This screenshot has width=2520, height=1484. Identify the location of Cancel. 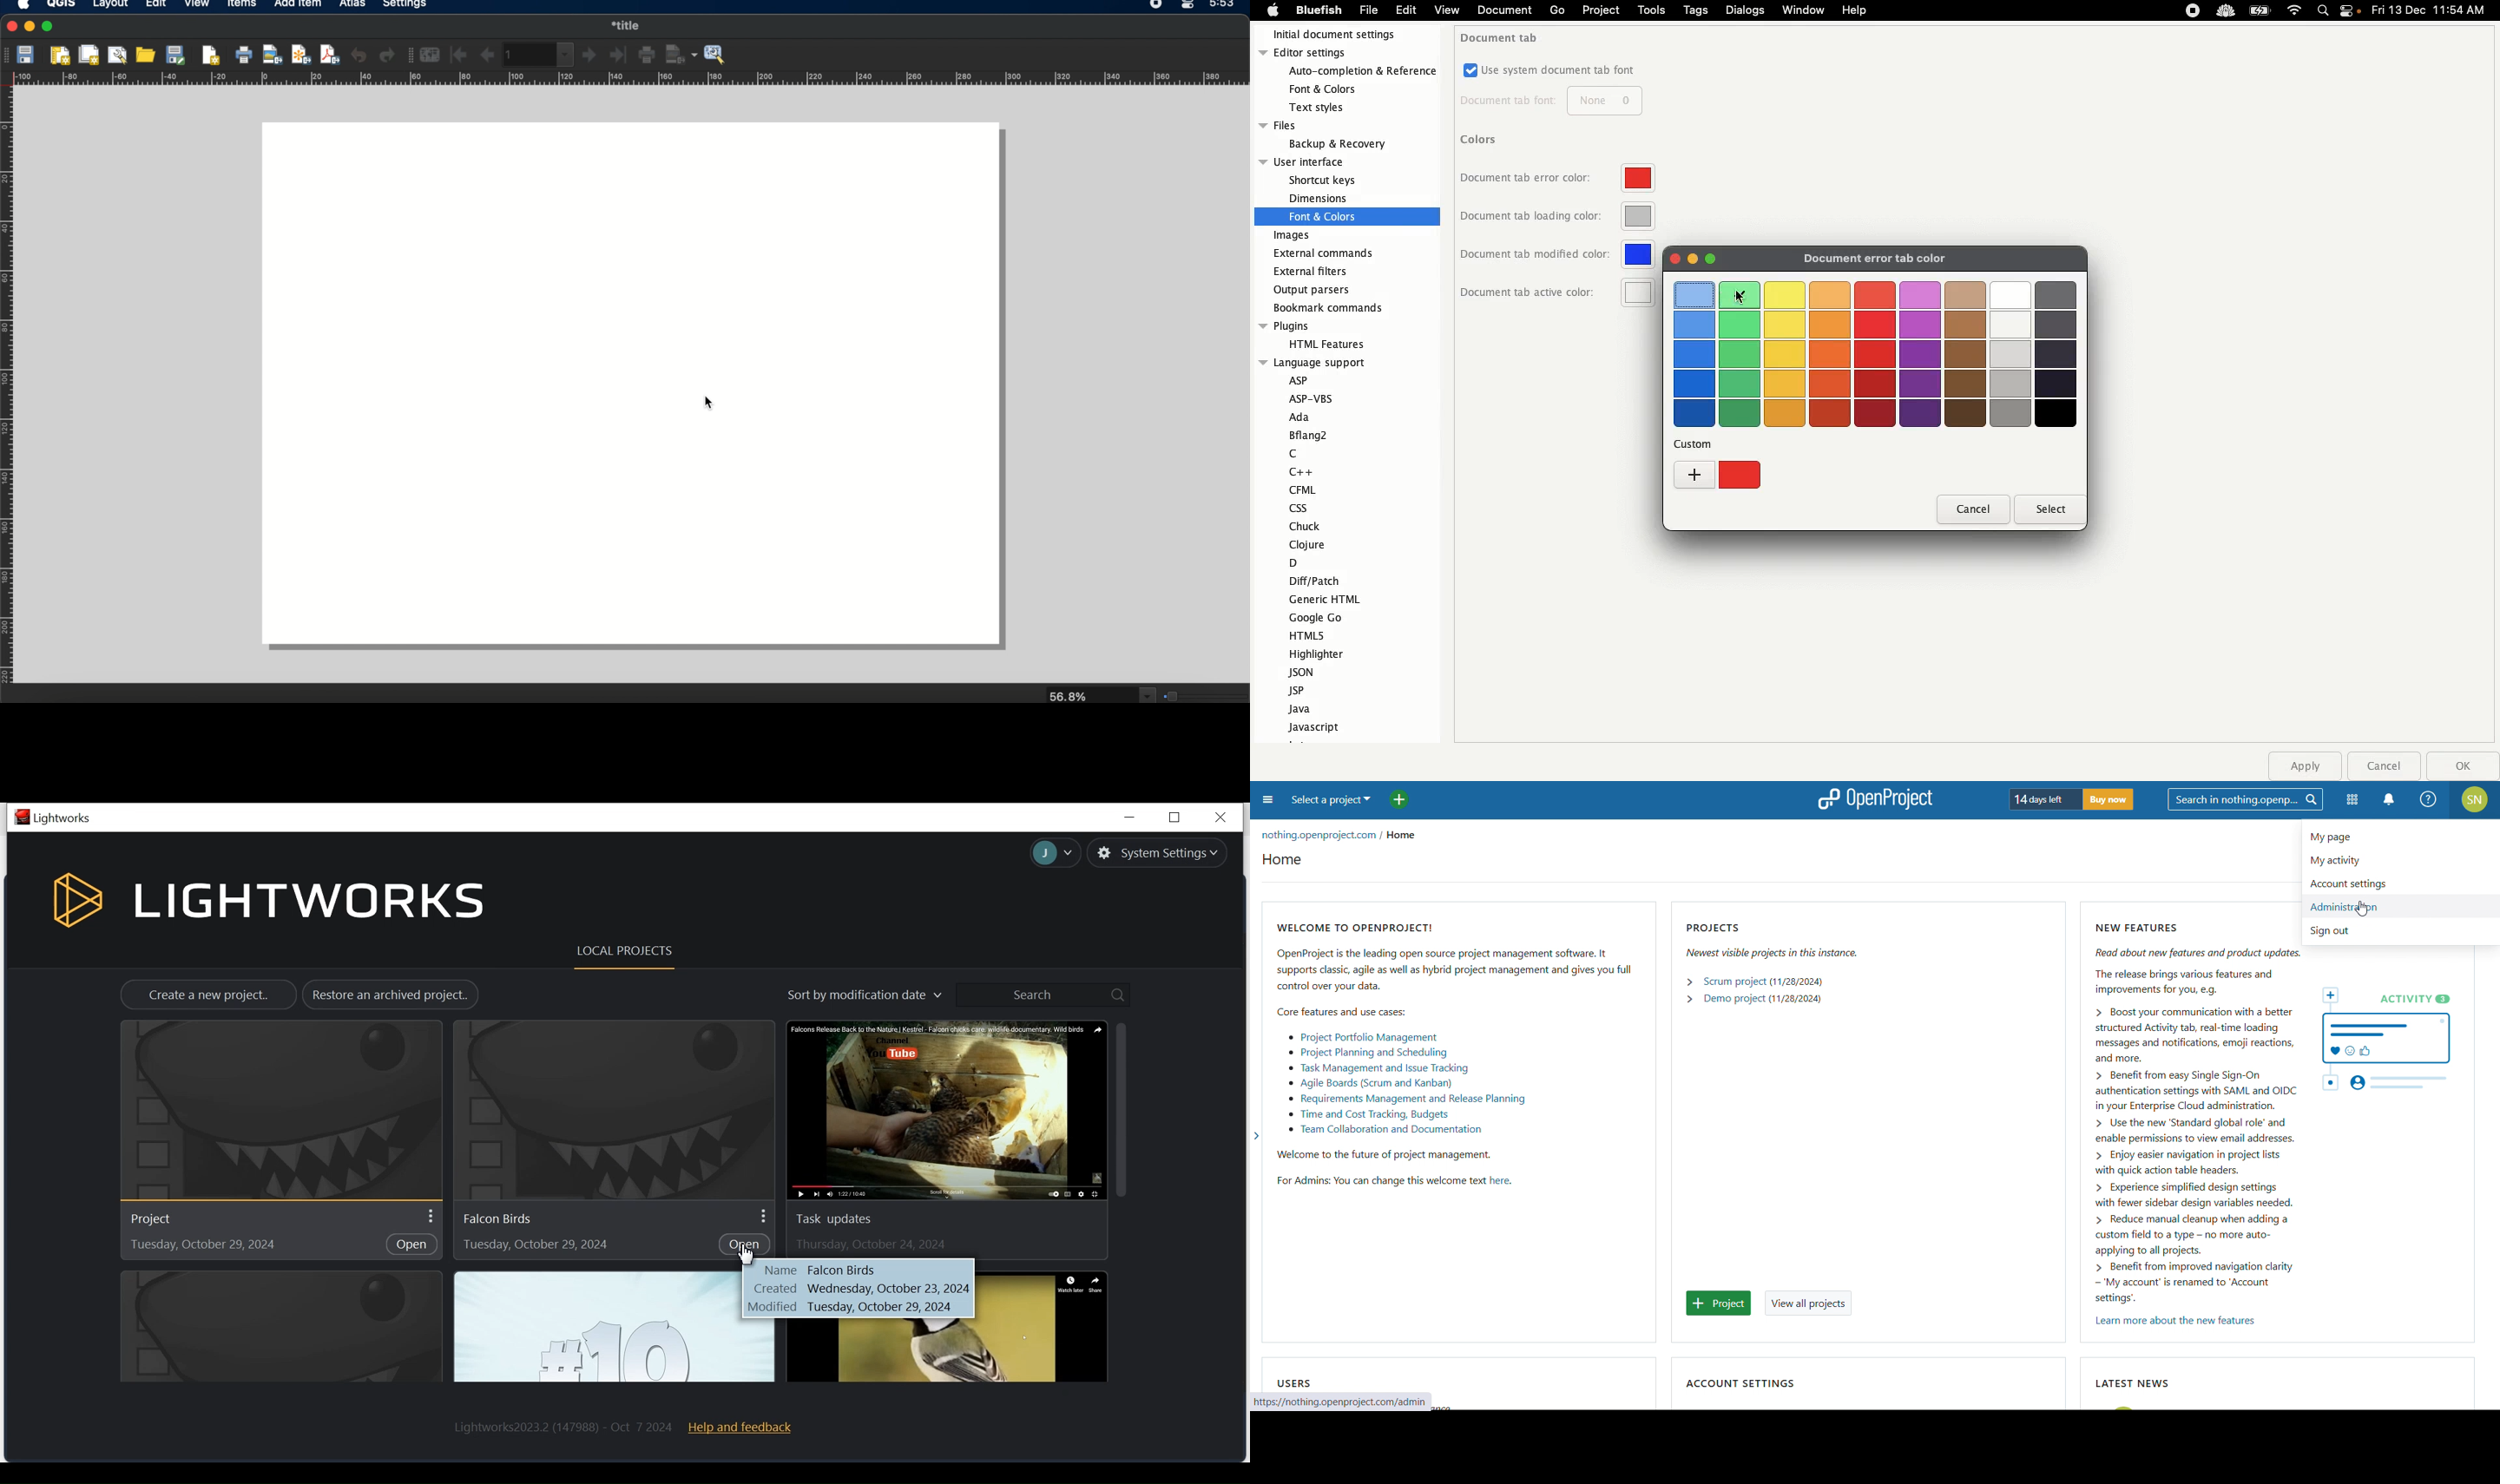
(1973, 510).